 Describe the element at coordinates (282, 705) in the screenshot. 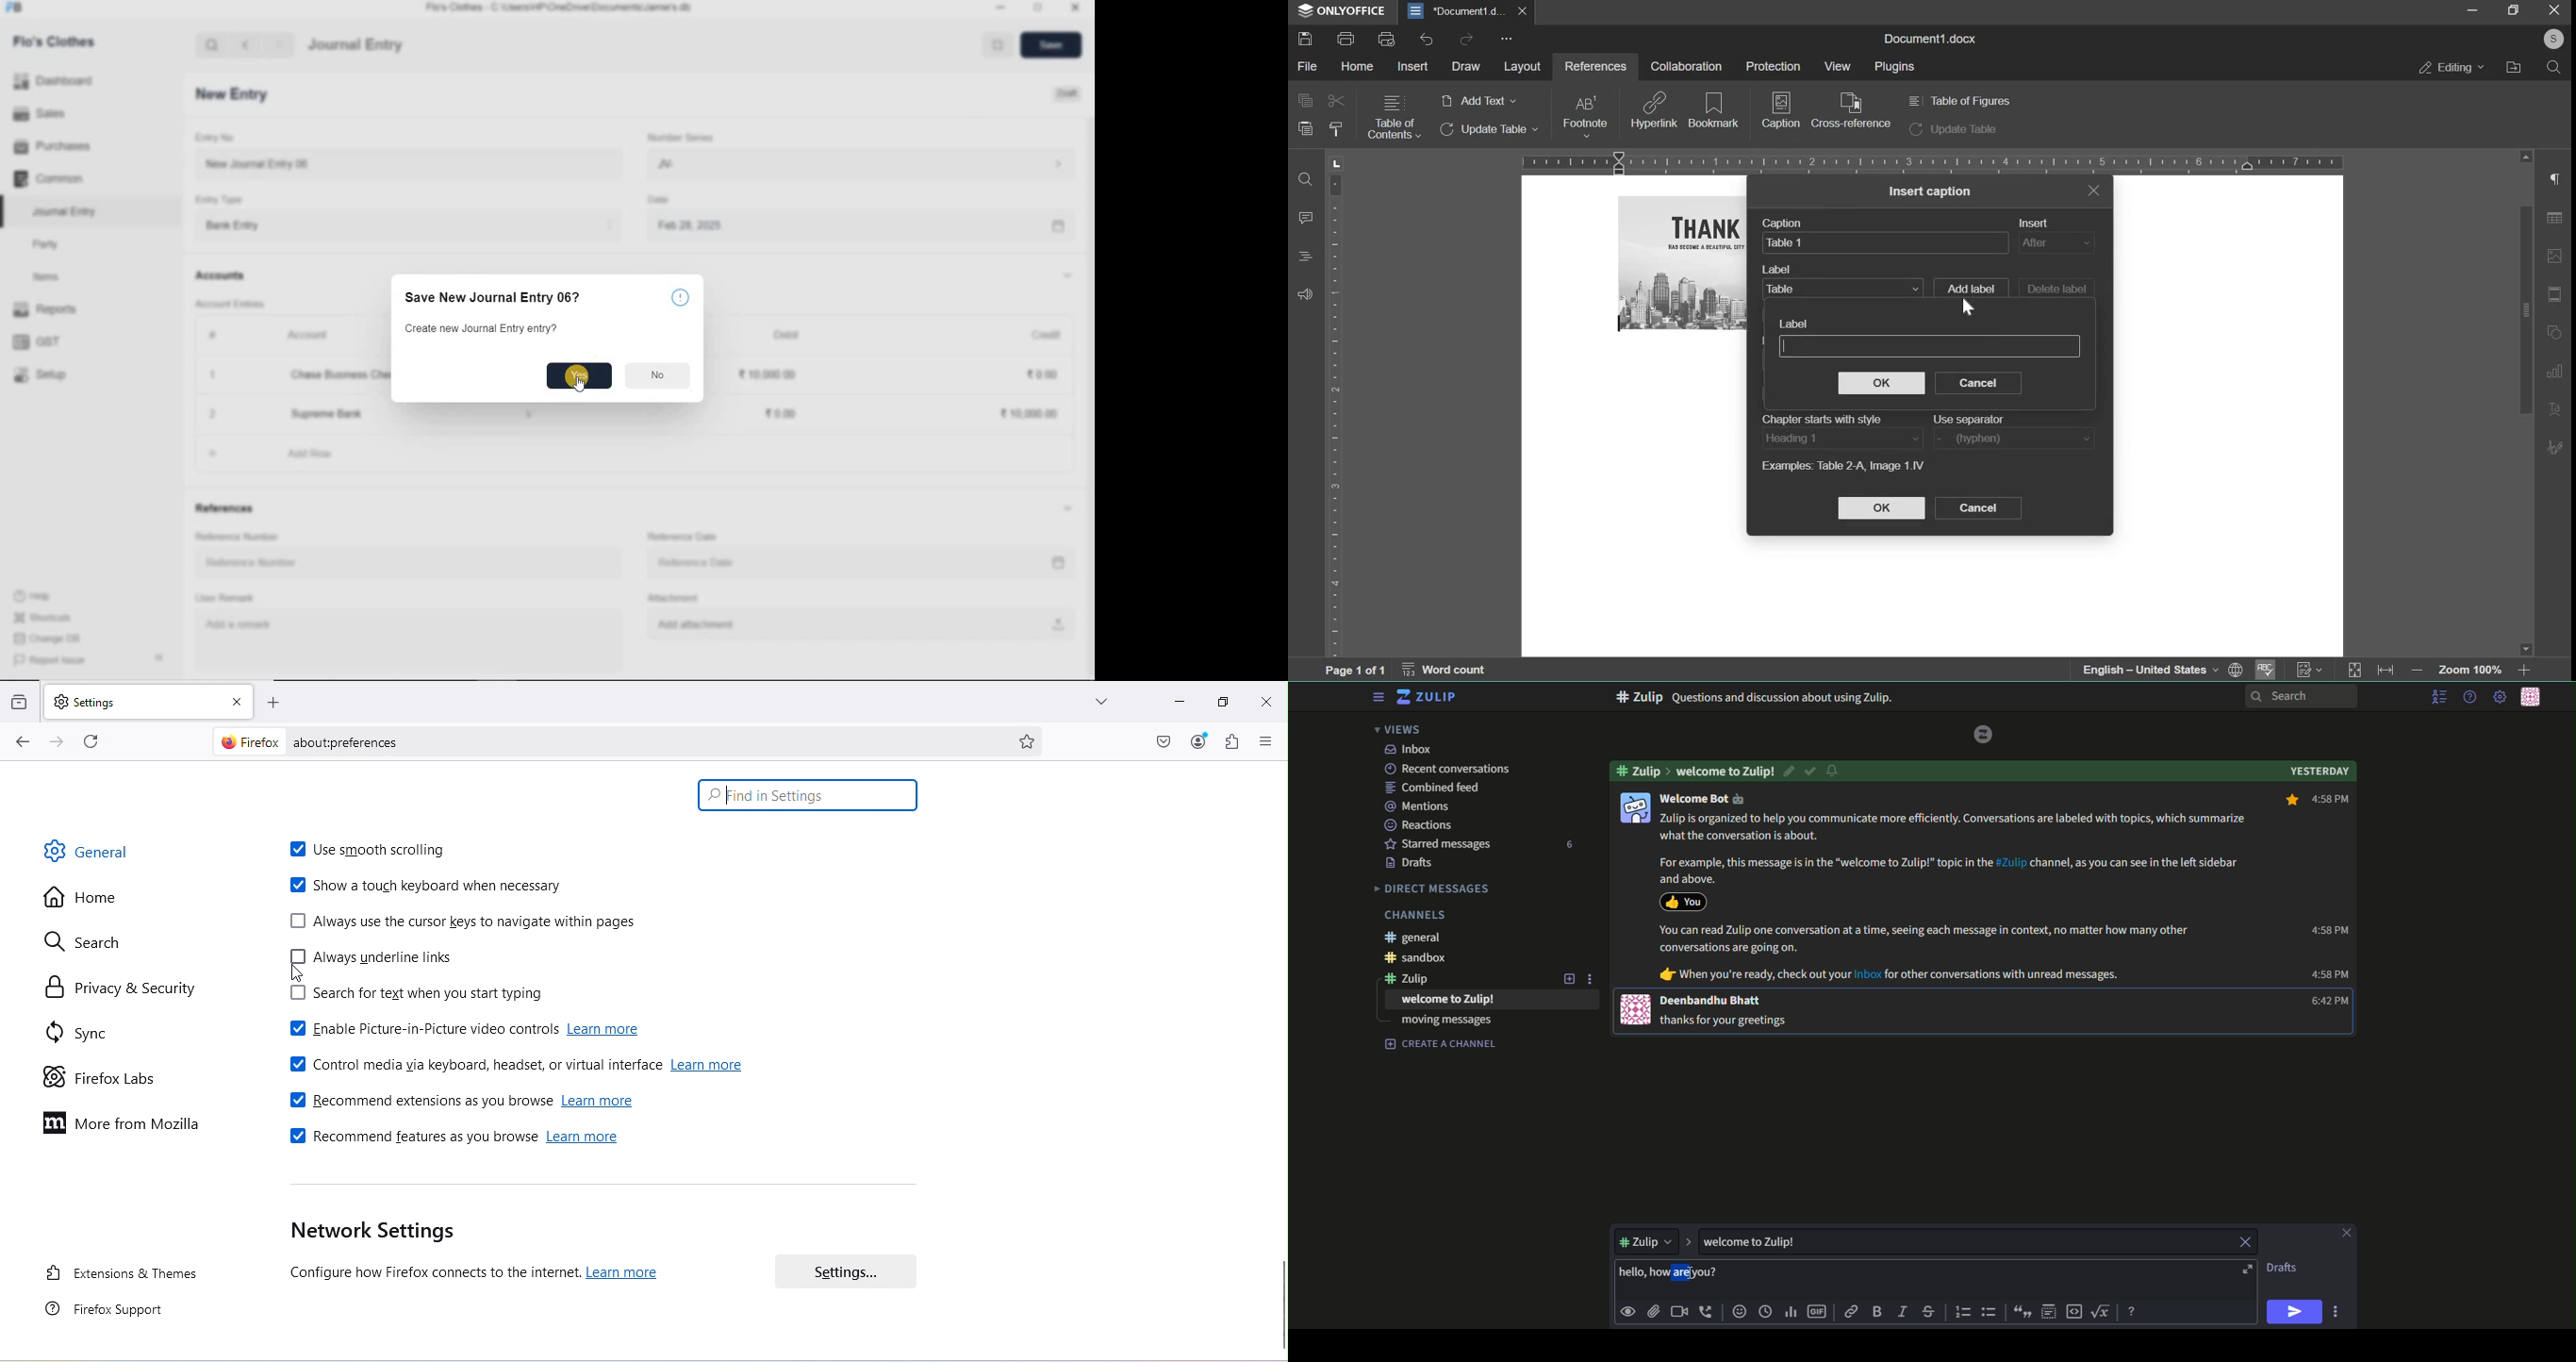

I see `Open a new tab` at that location.